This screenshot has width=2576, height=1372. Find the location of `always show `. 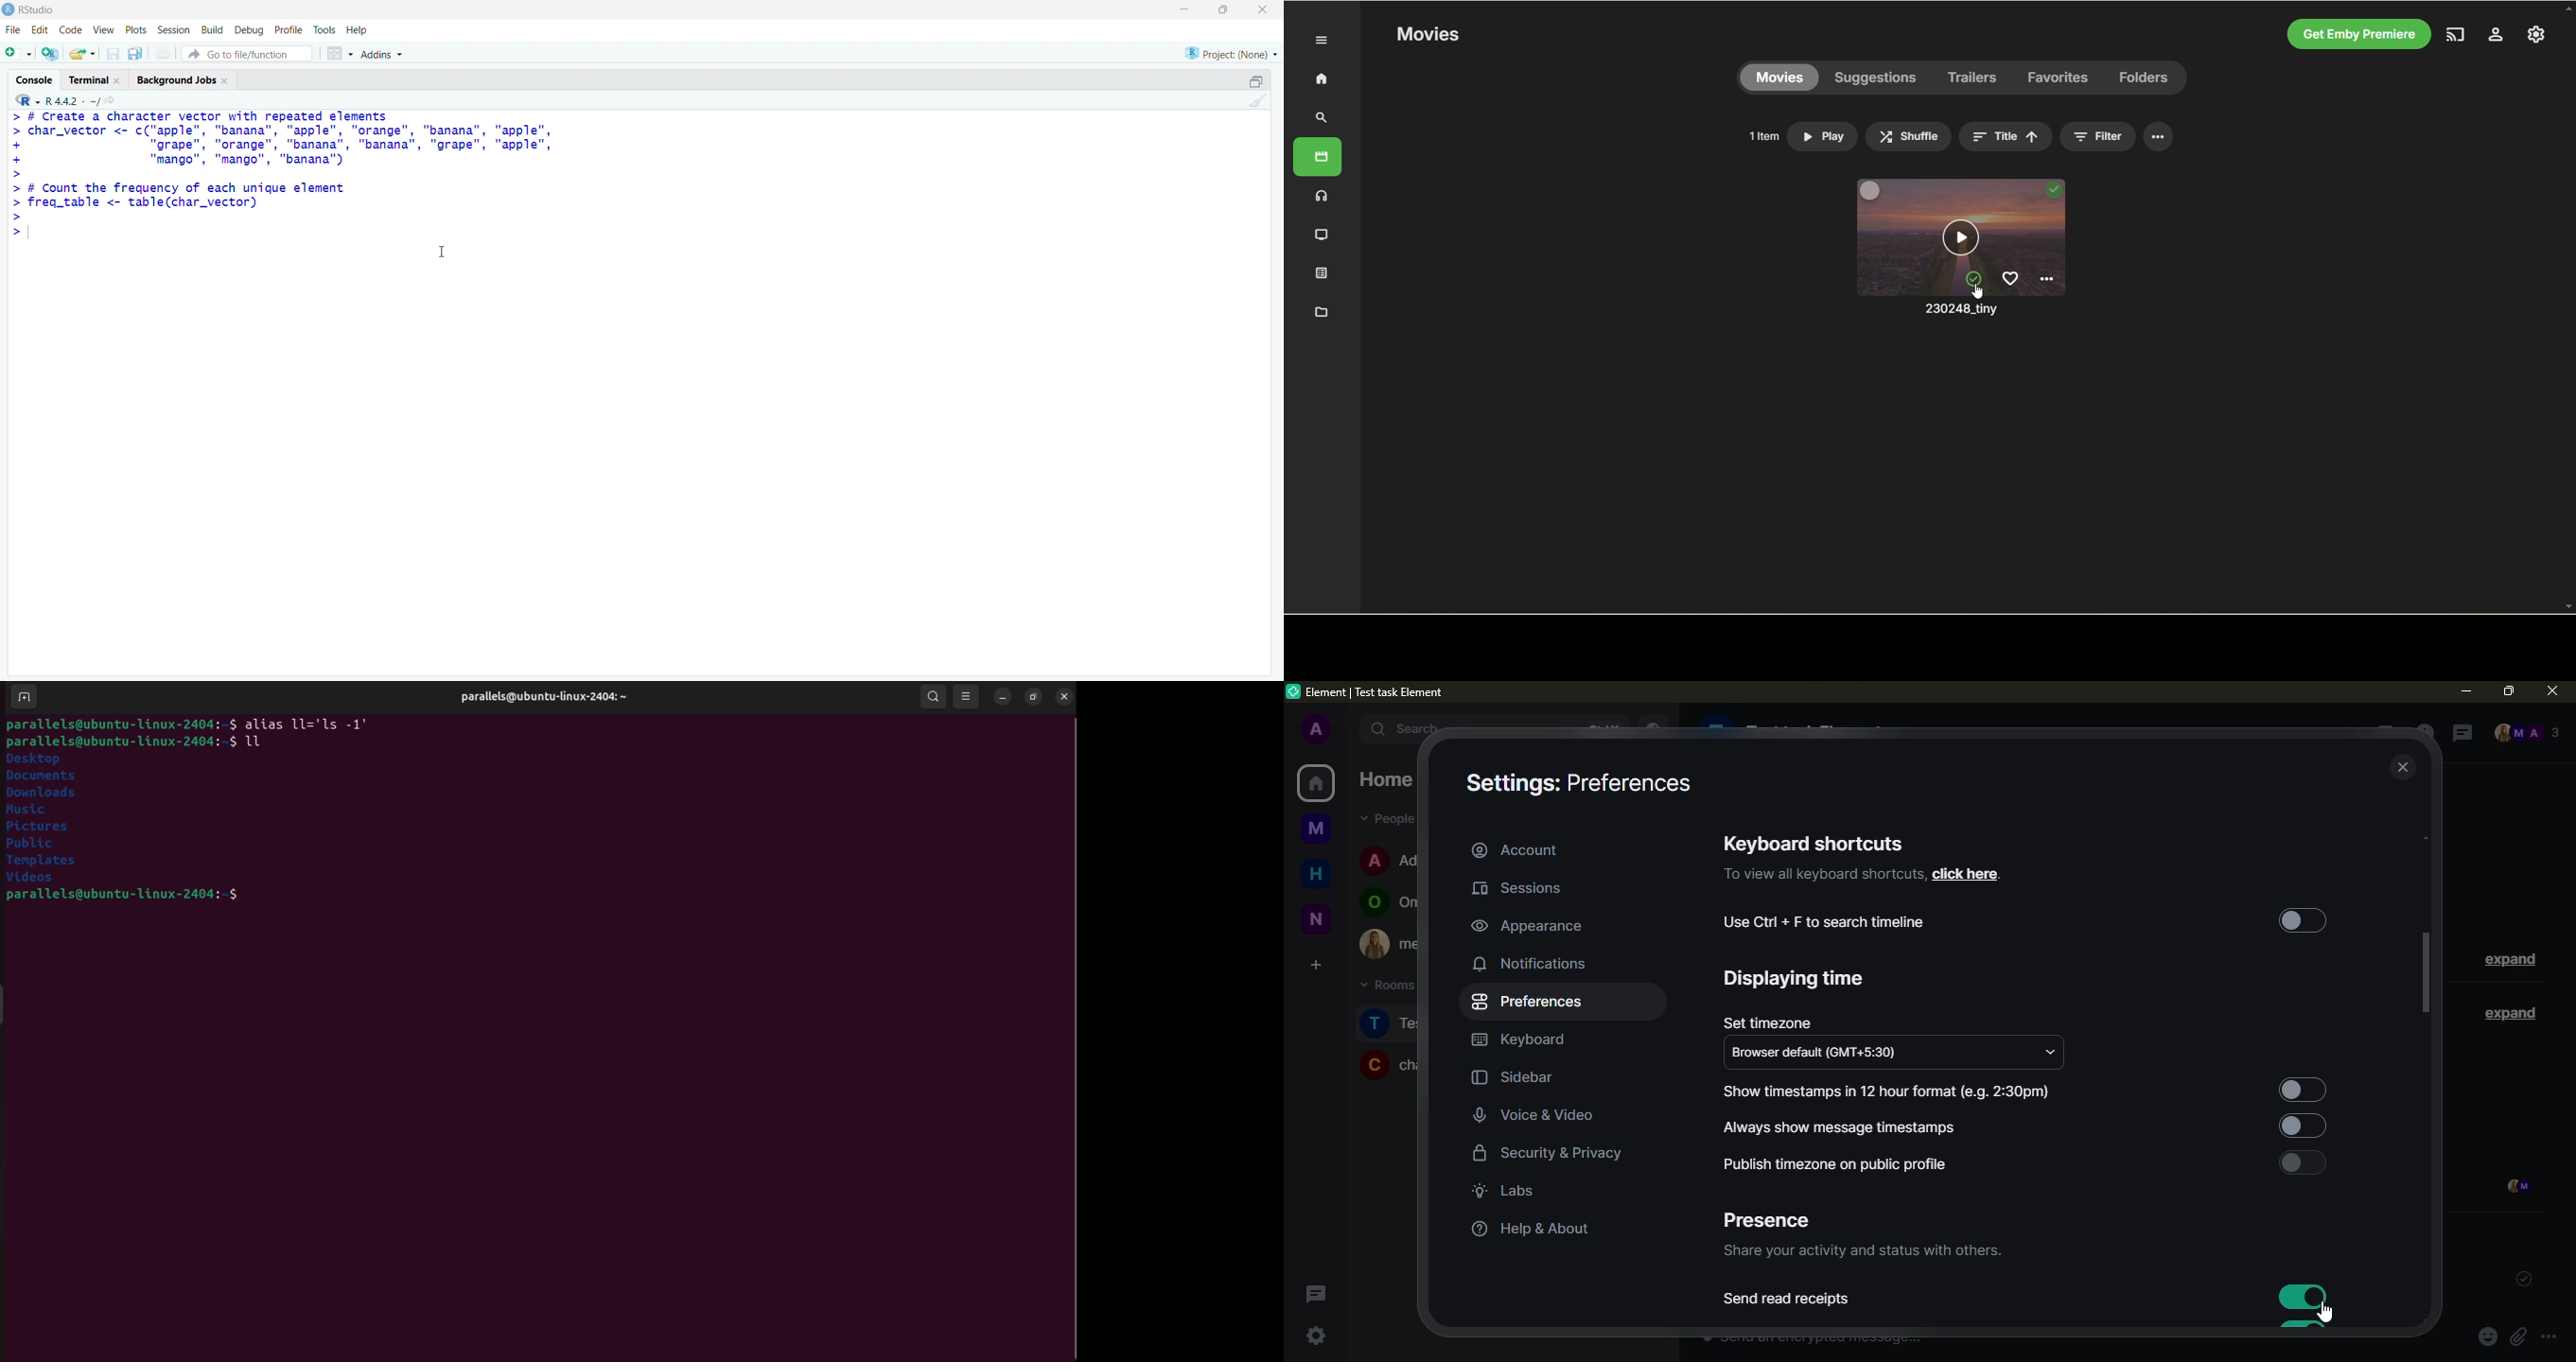

always show  is located at coordinates (1844, 1126).